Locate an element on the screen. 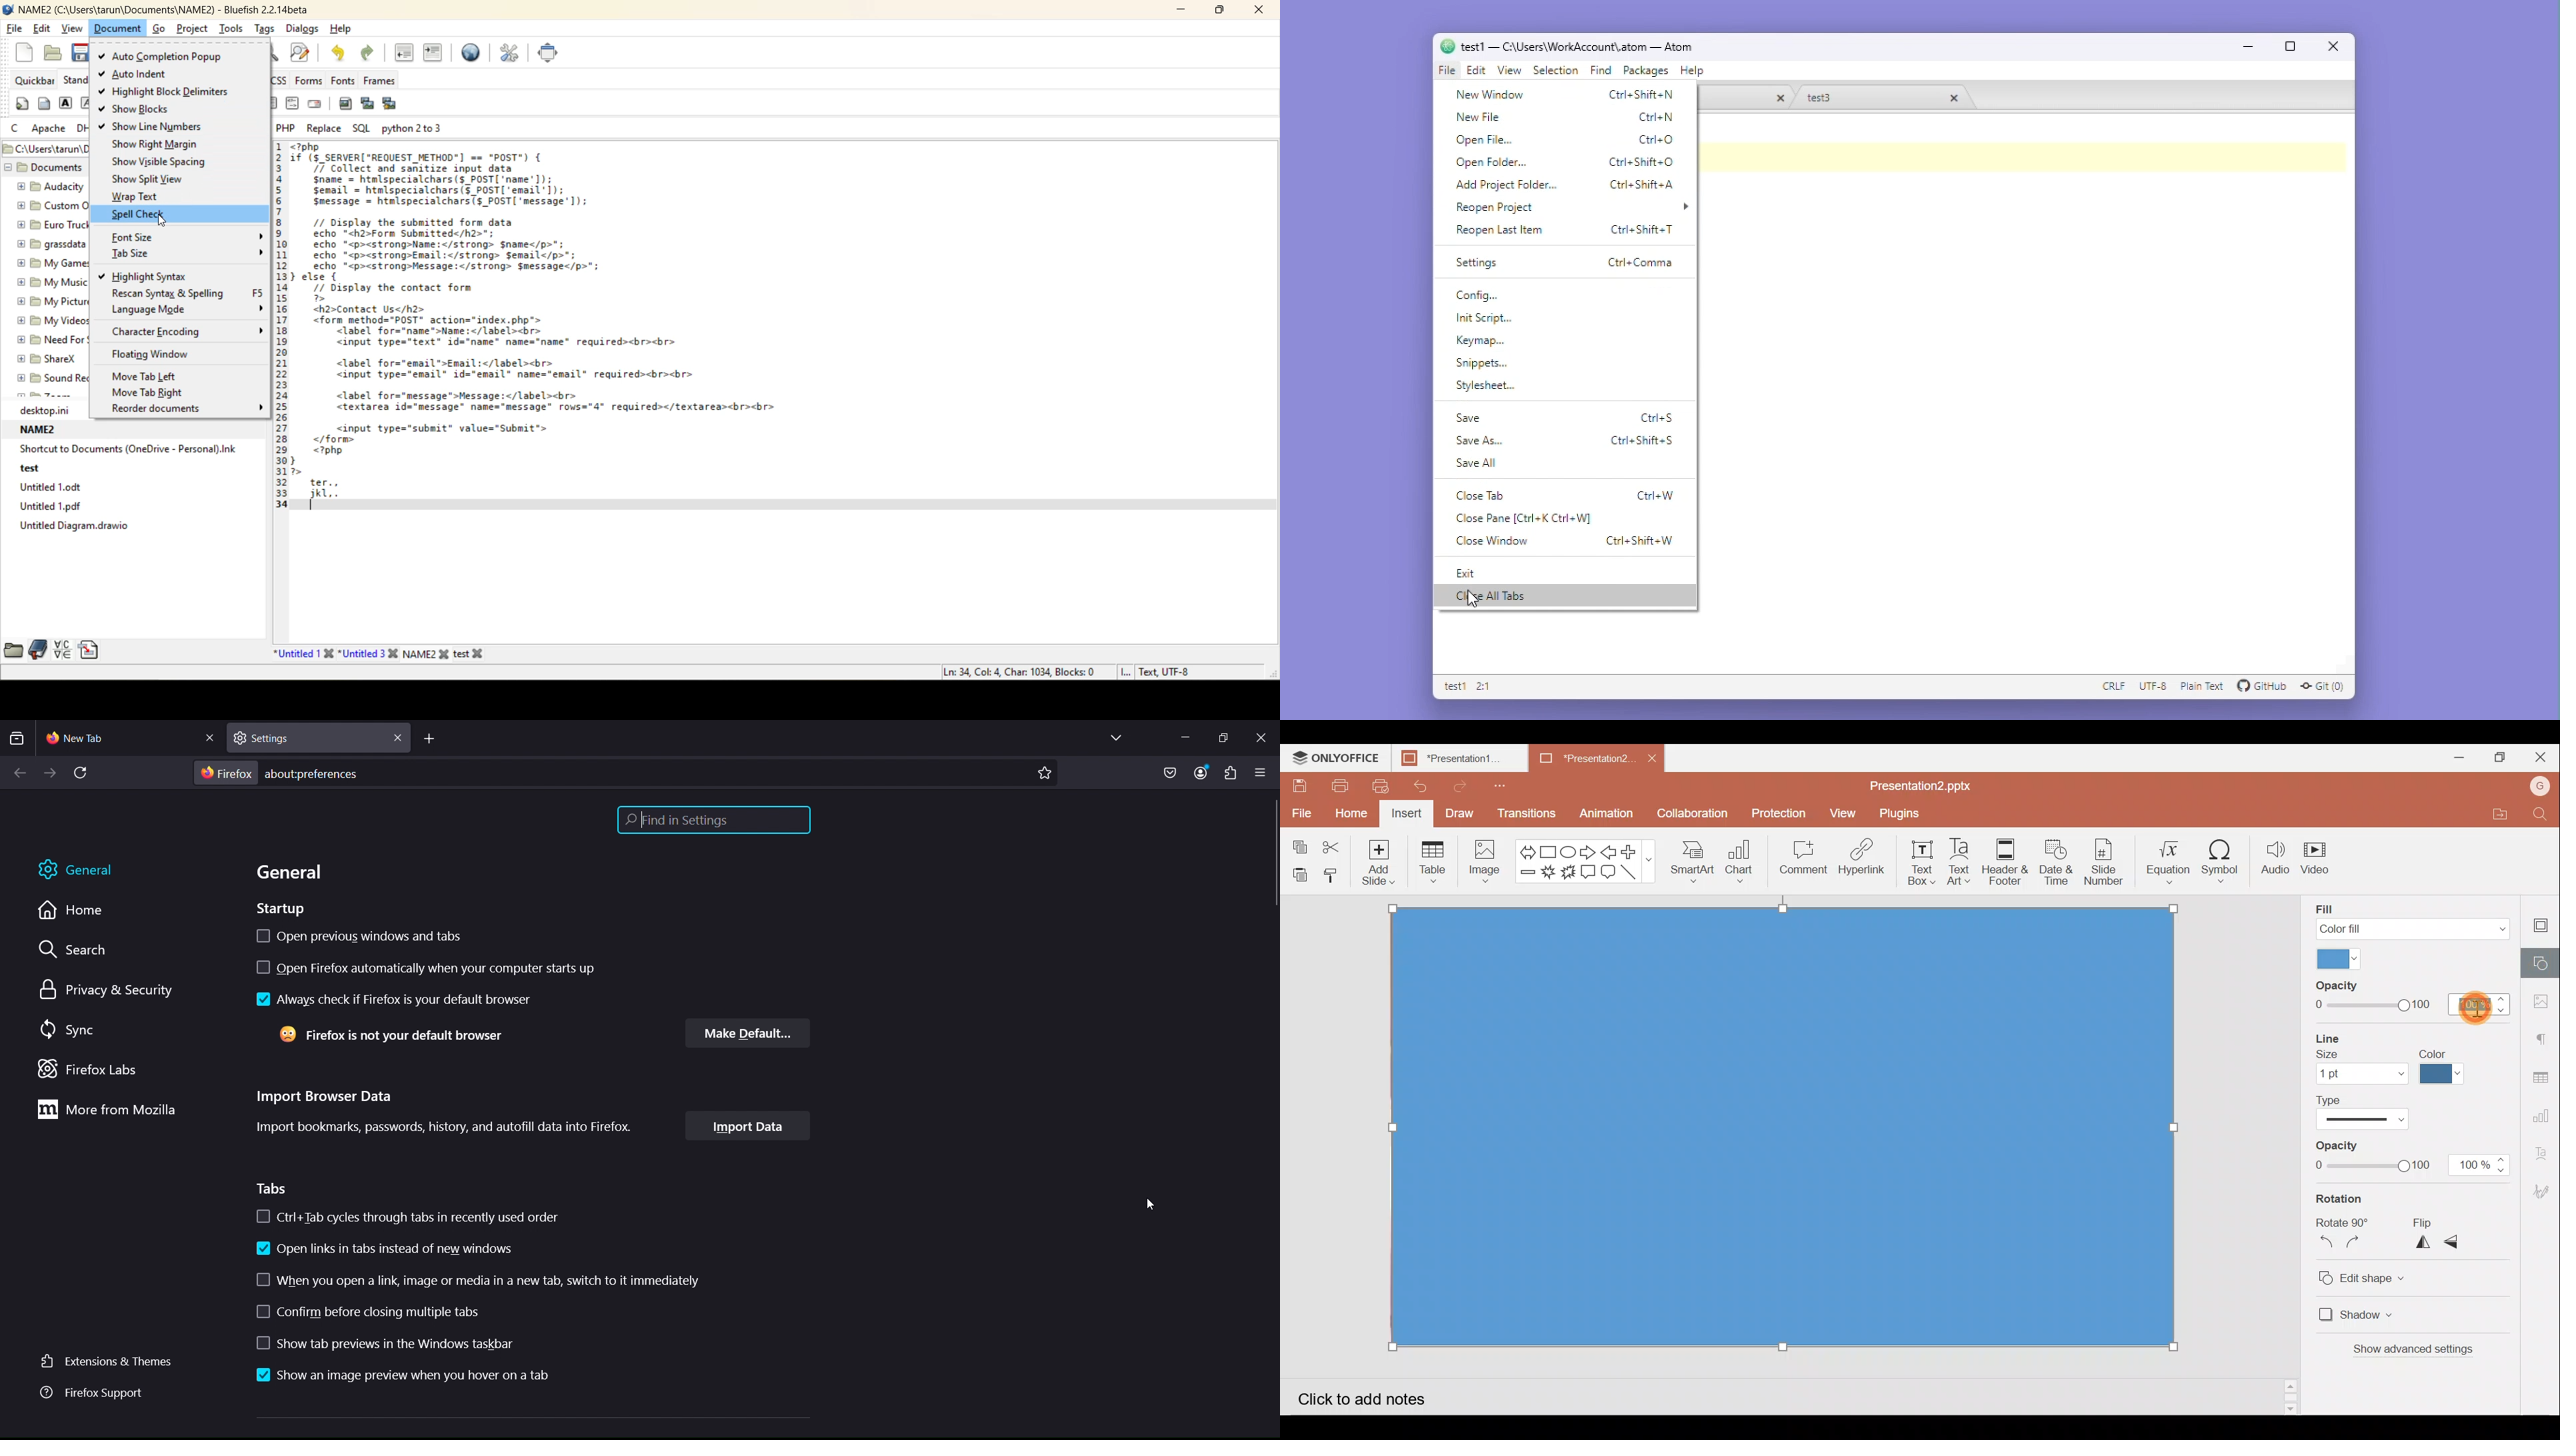 Image resolution: width=2576 pixels, height=1456 pixels. character encoding is located at coordinates (186, 333).